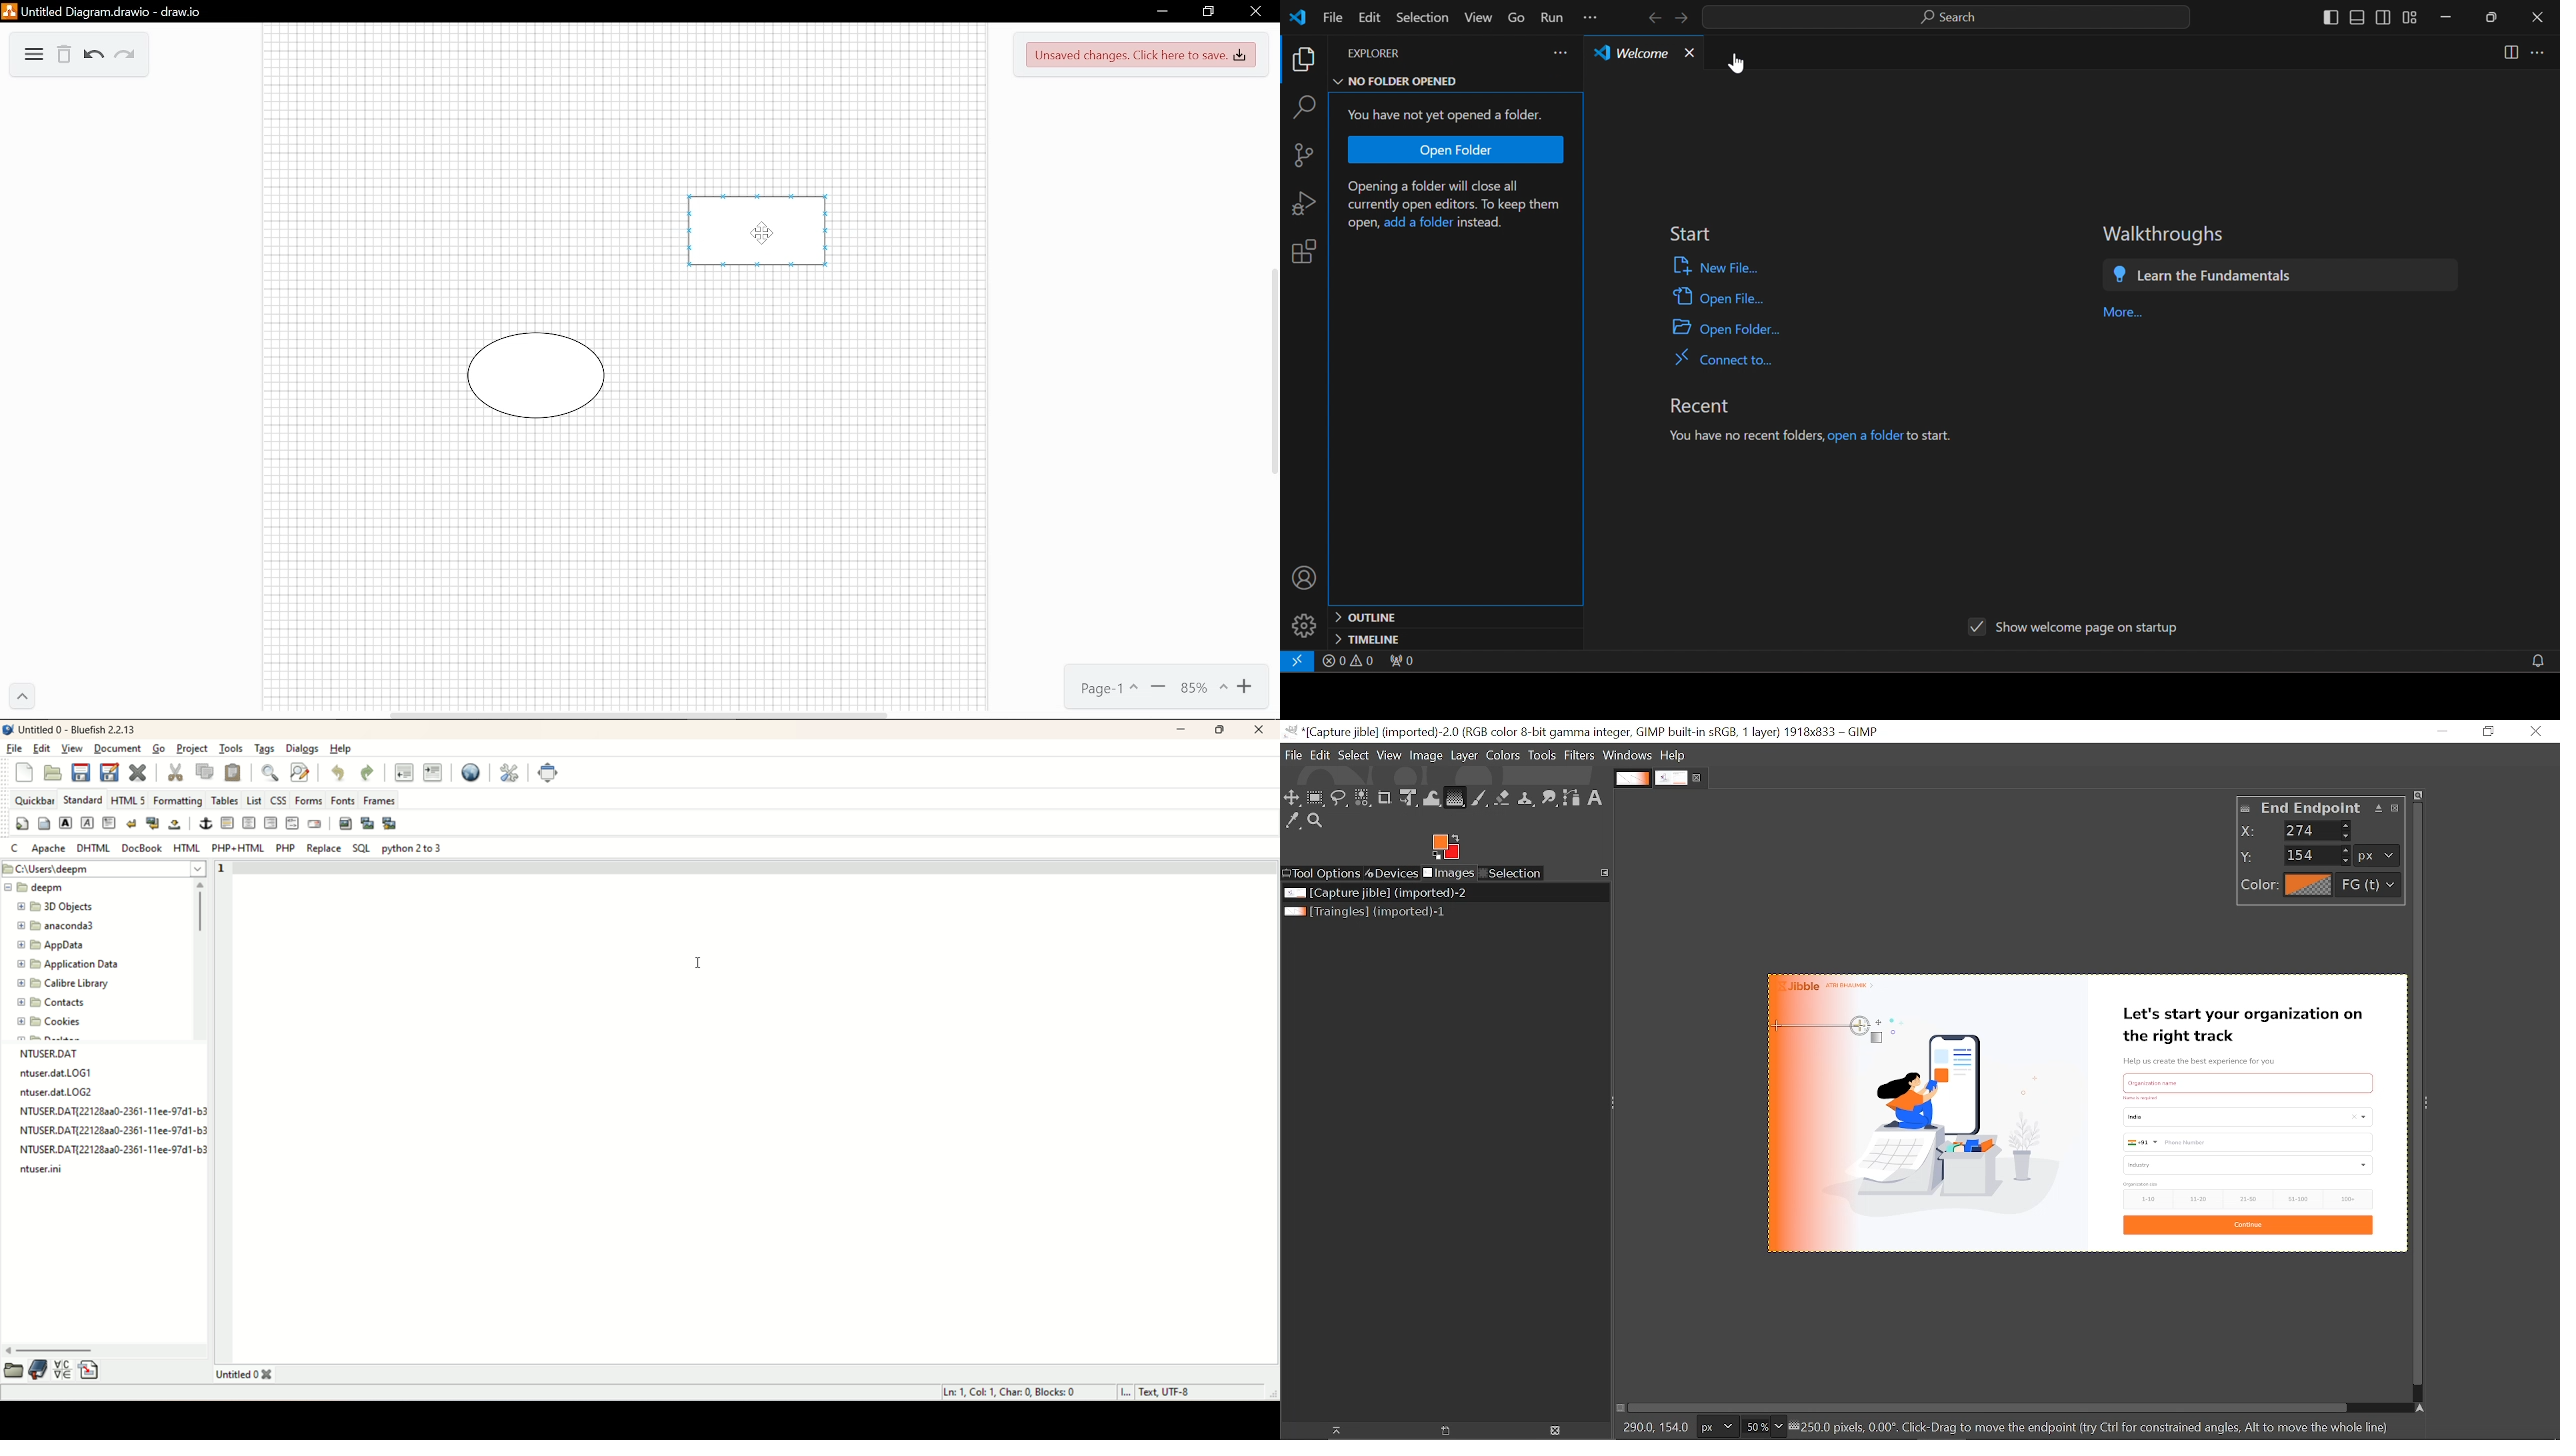  I want to click on horizontal scroll bar, so click(105, 1349).